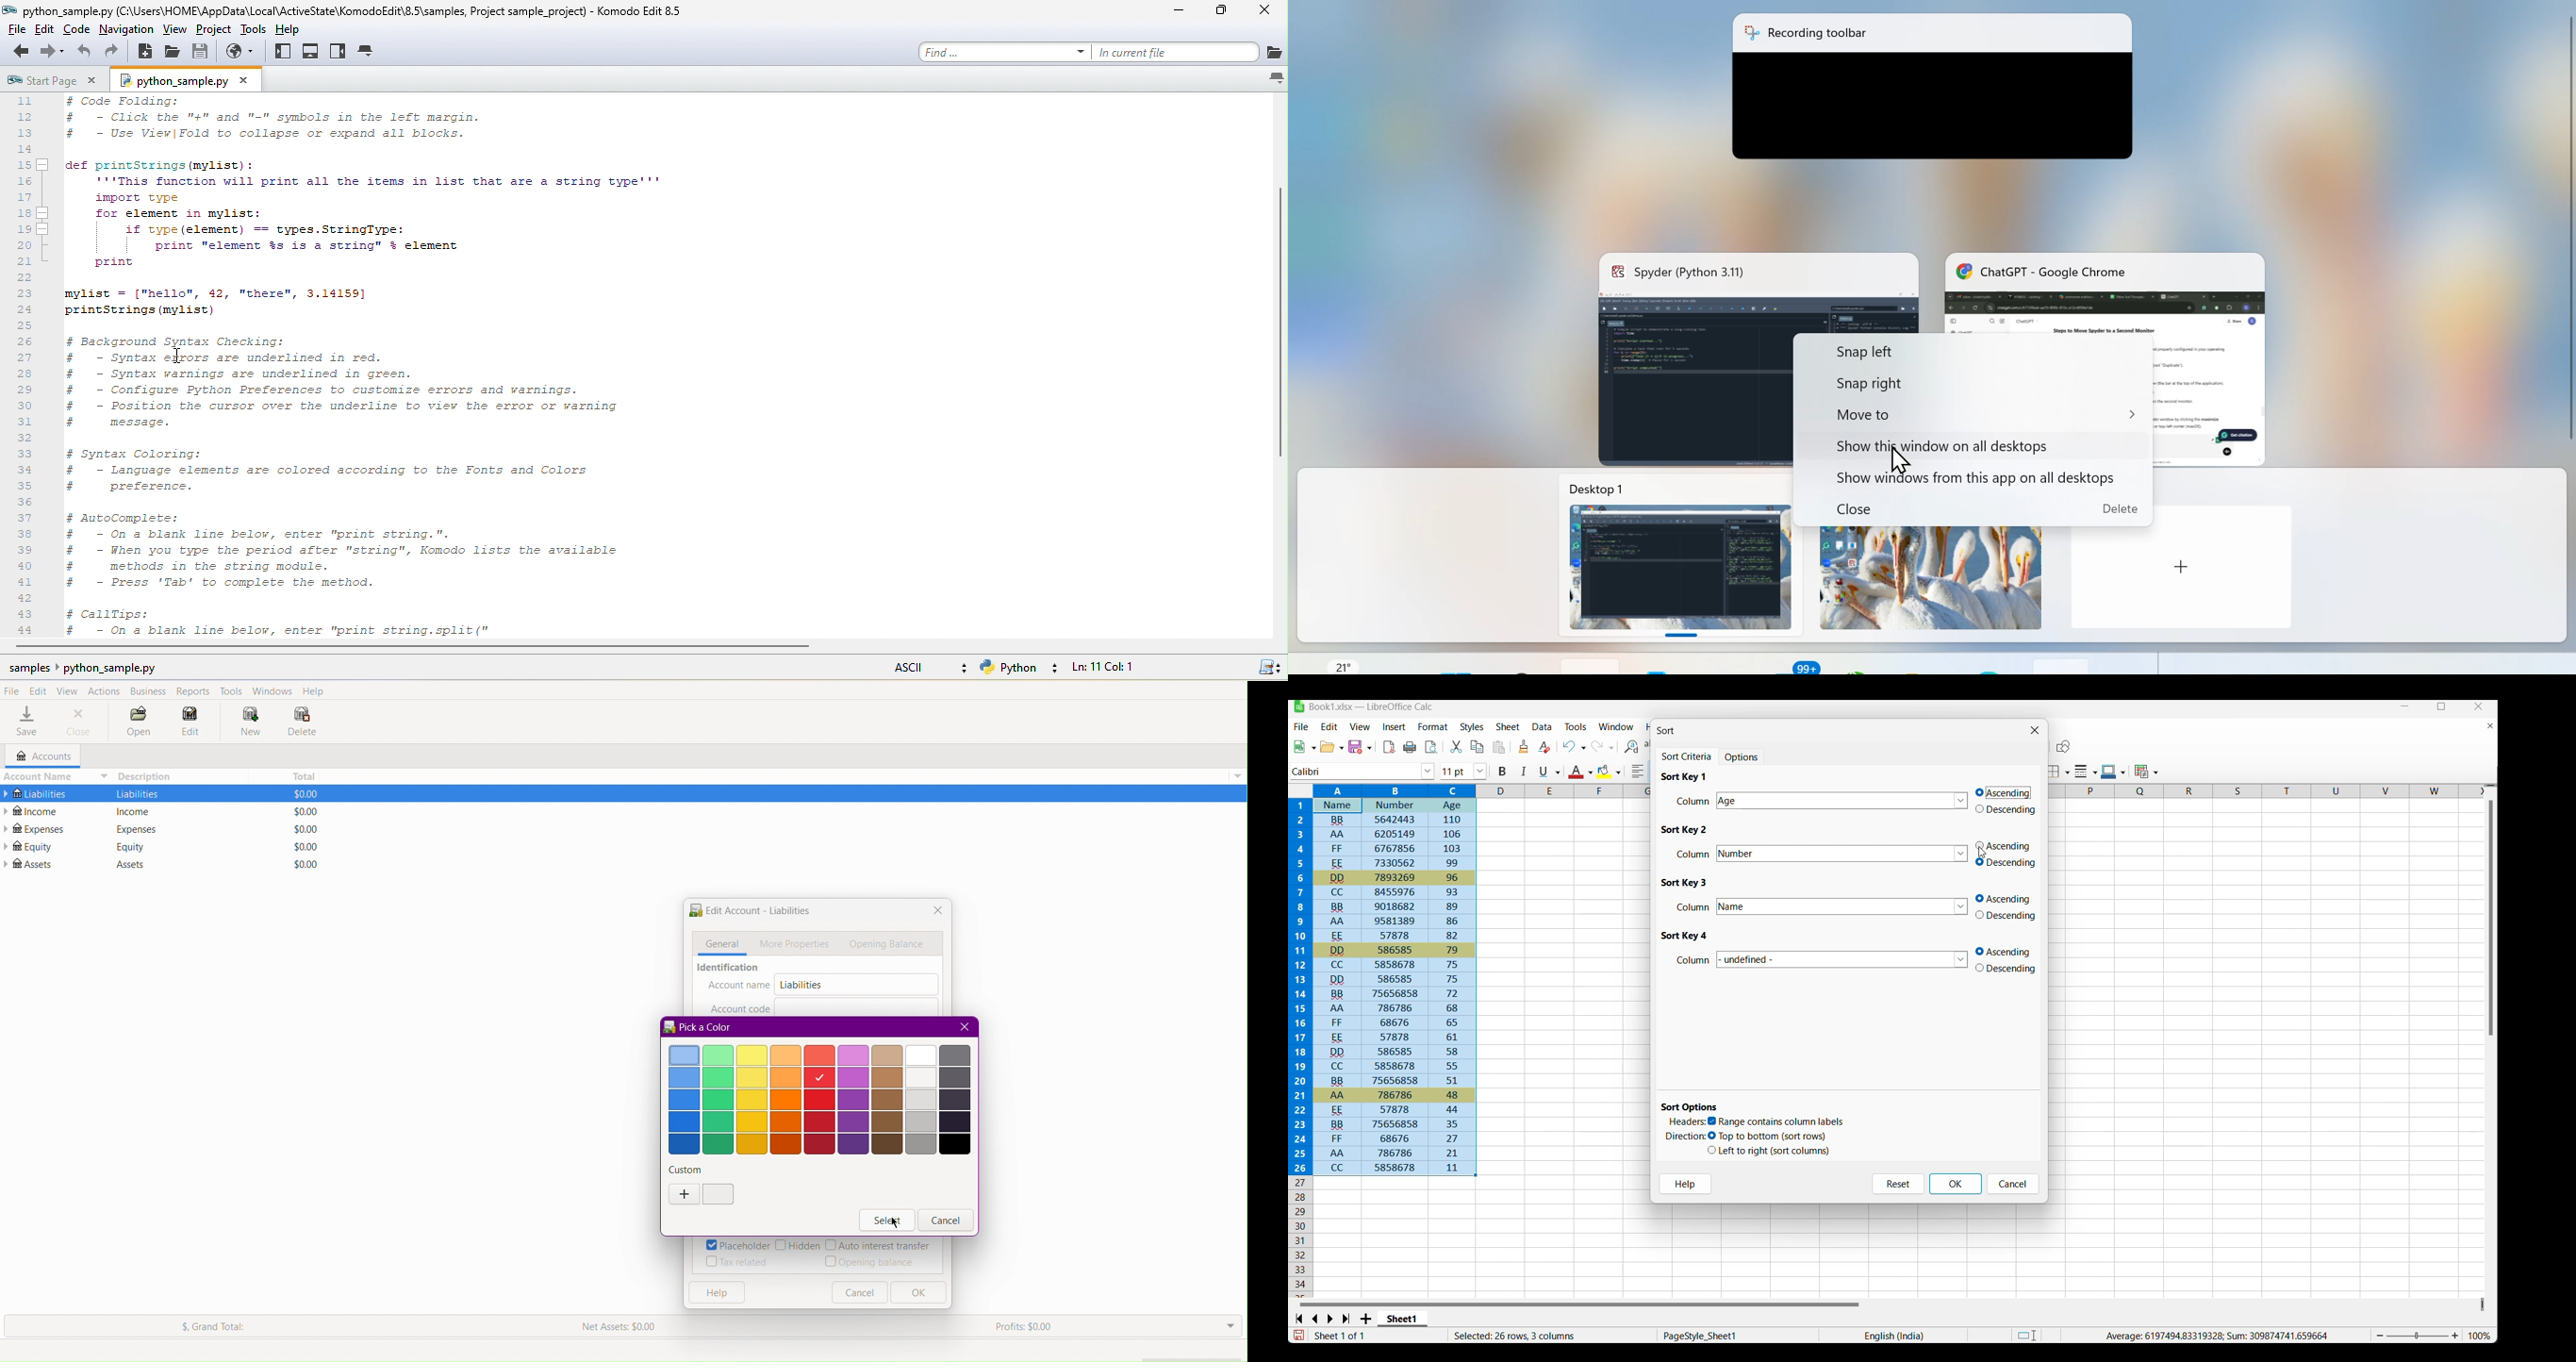  I want to click on $0.00, so click(302, 846).